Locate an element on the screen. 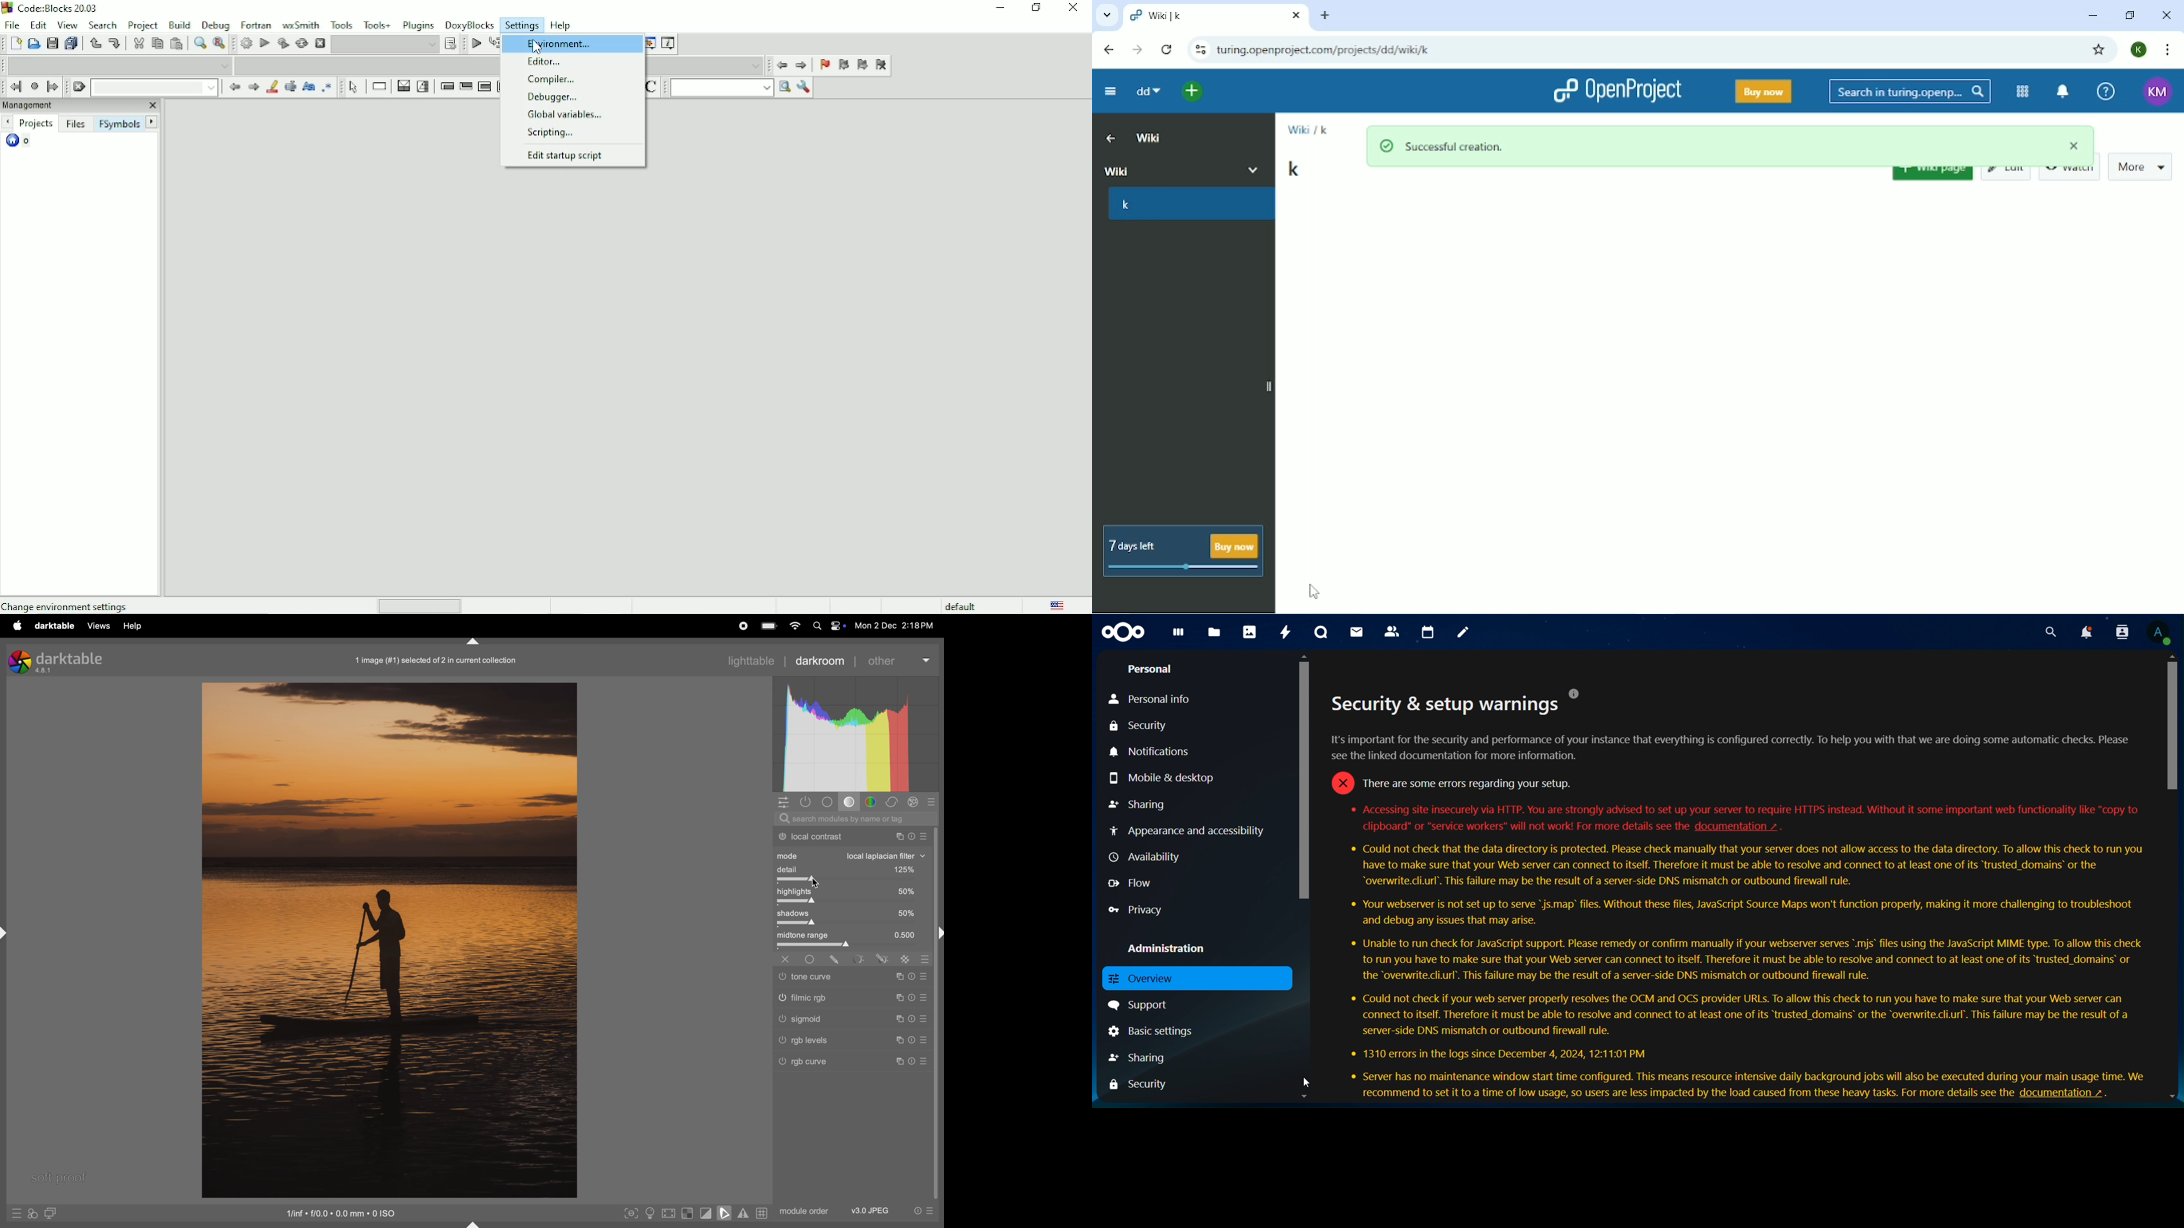 This screenshot has width=2184, height=1232. Settings is located at coordinates (523, 24).